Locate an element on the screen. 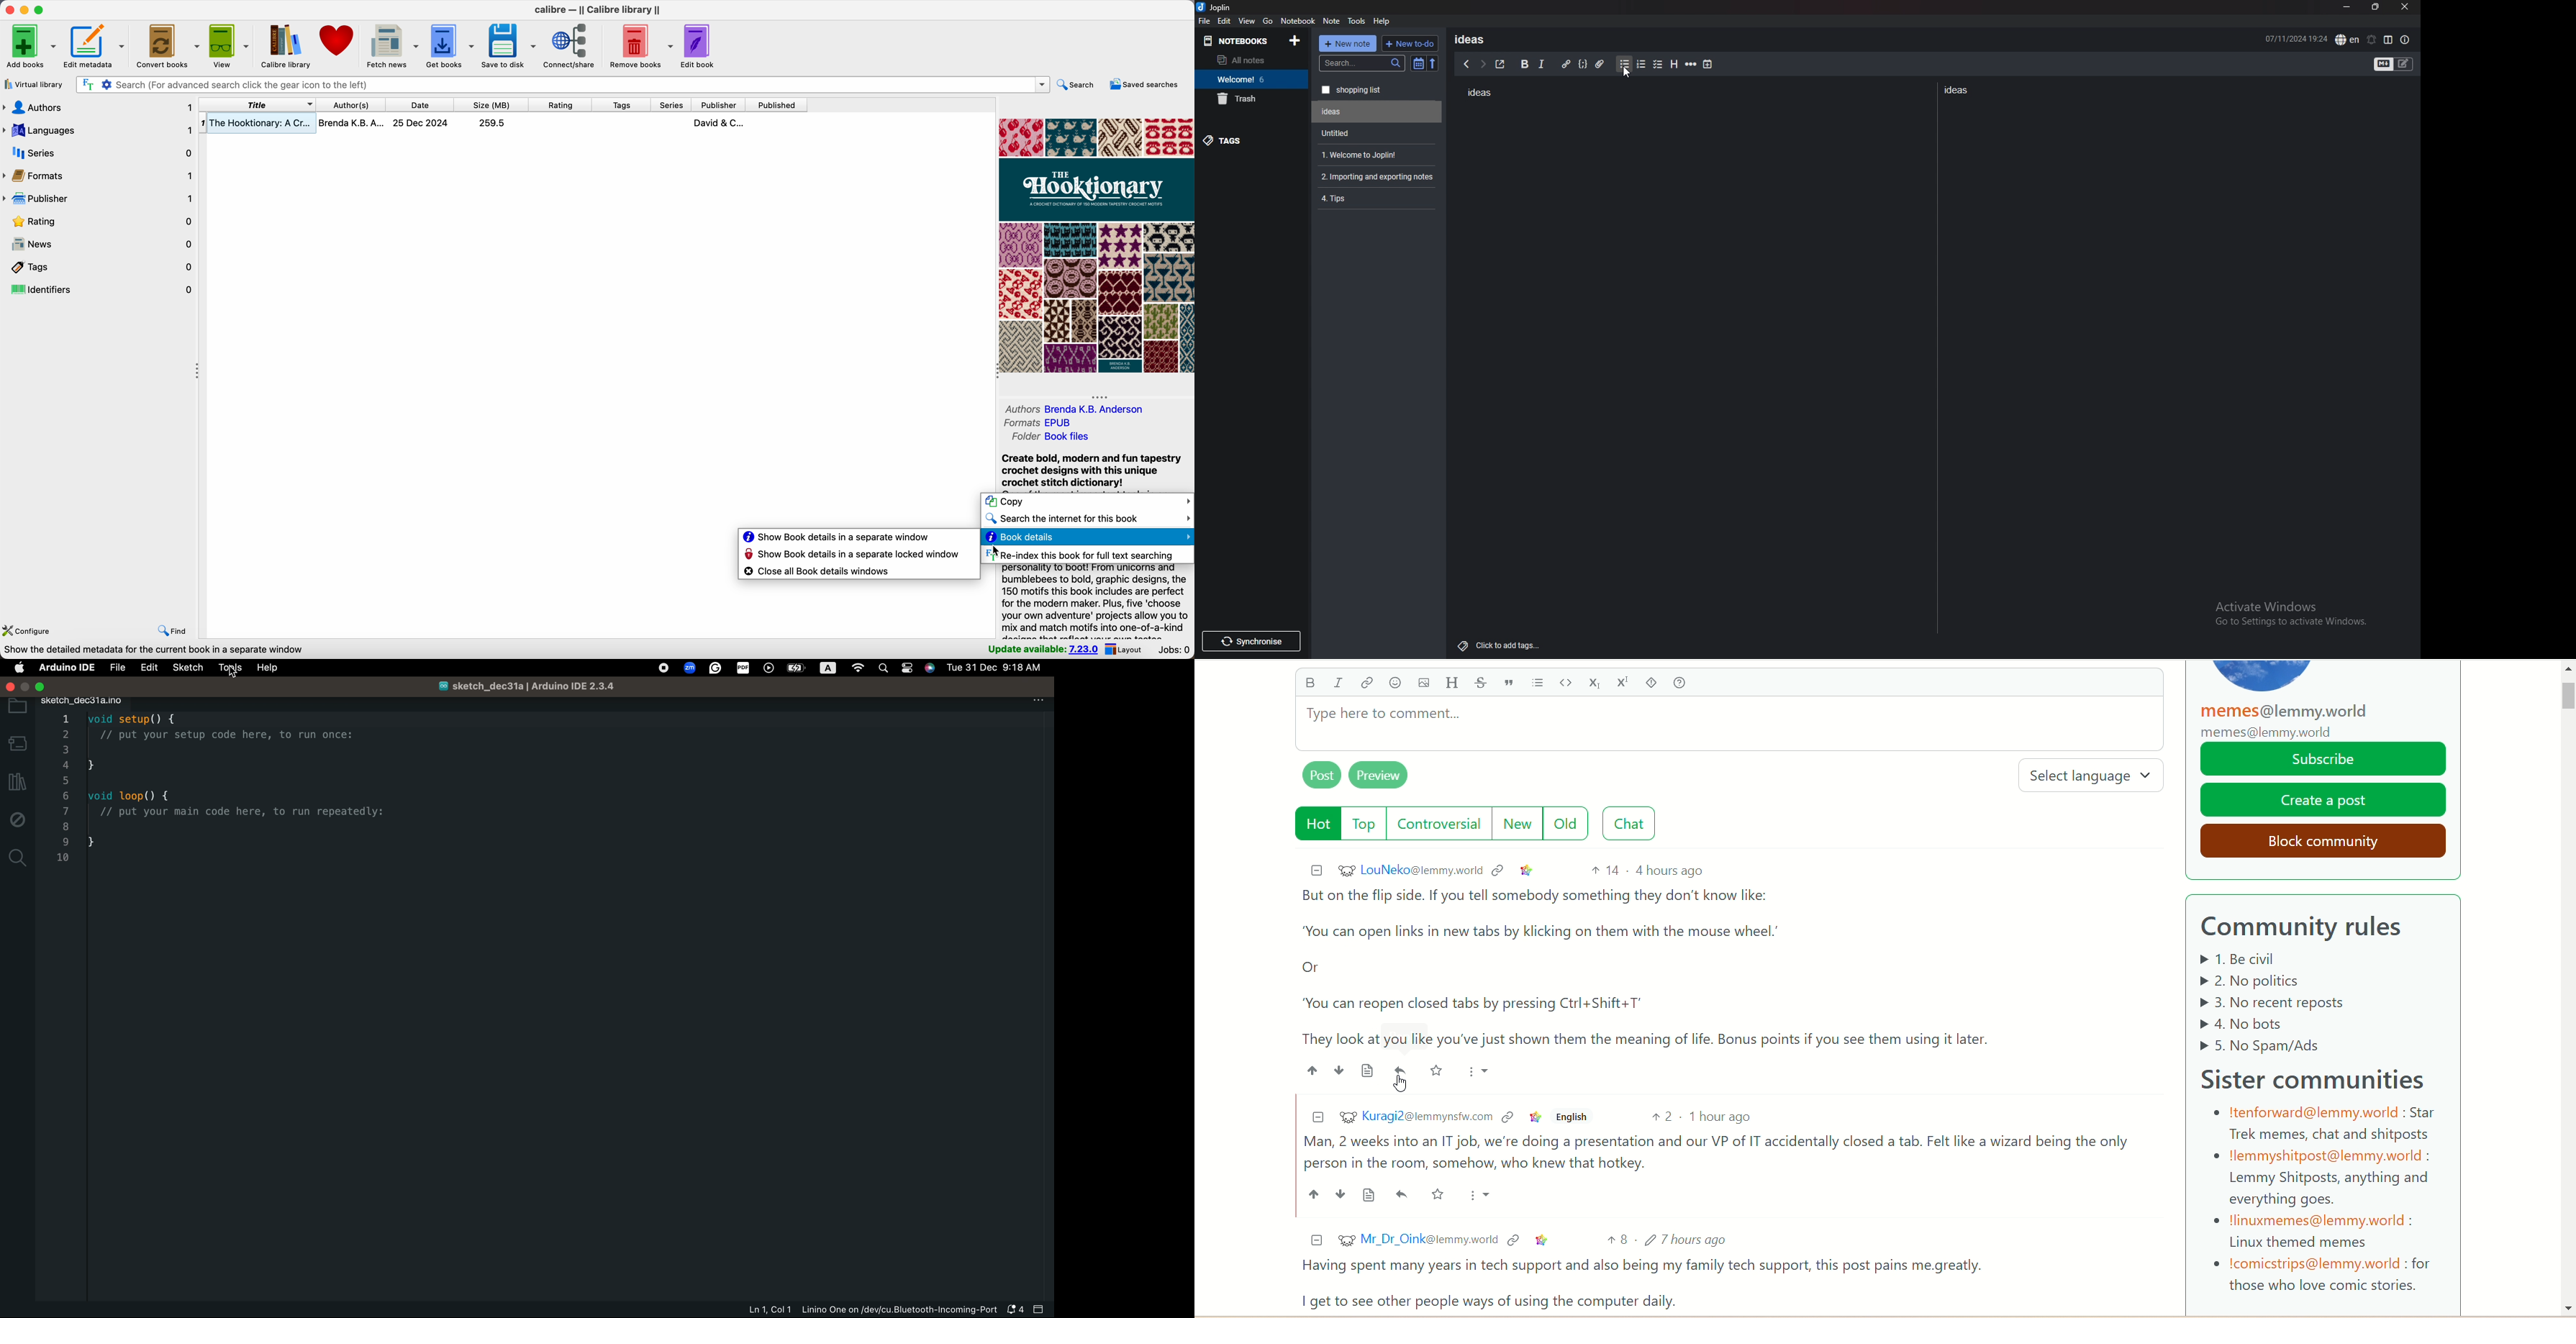 The height and width of the screenshot is (1344, 2576). file is located at coordinates (1204, 20).